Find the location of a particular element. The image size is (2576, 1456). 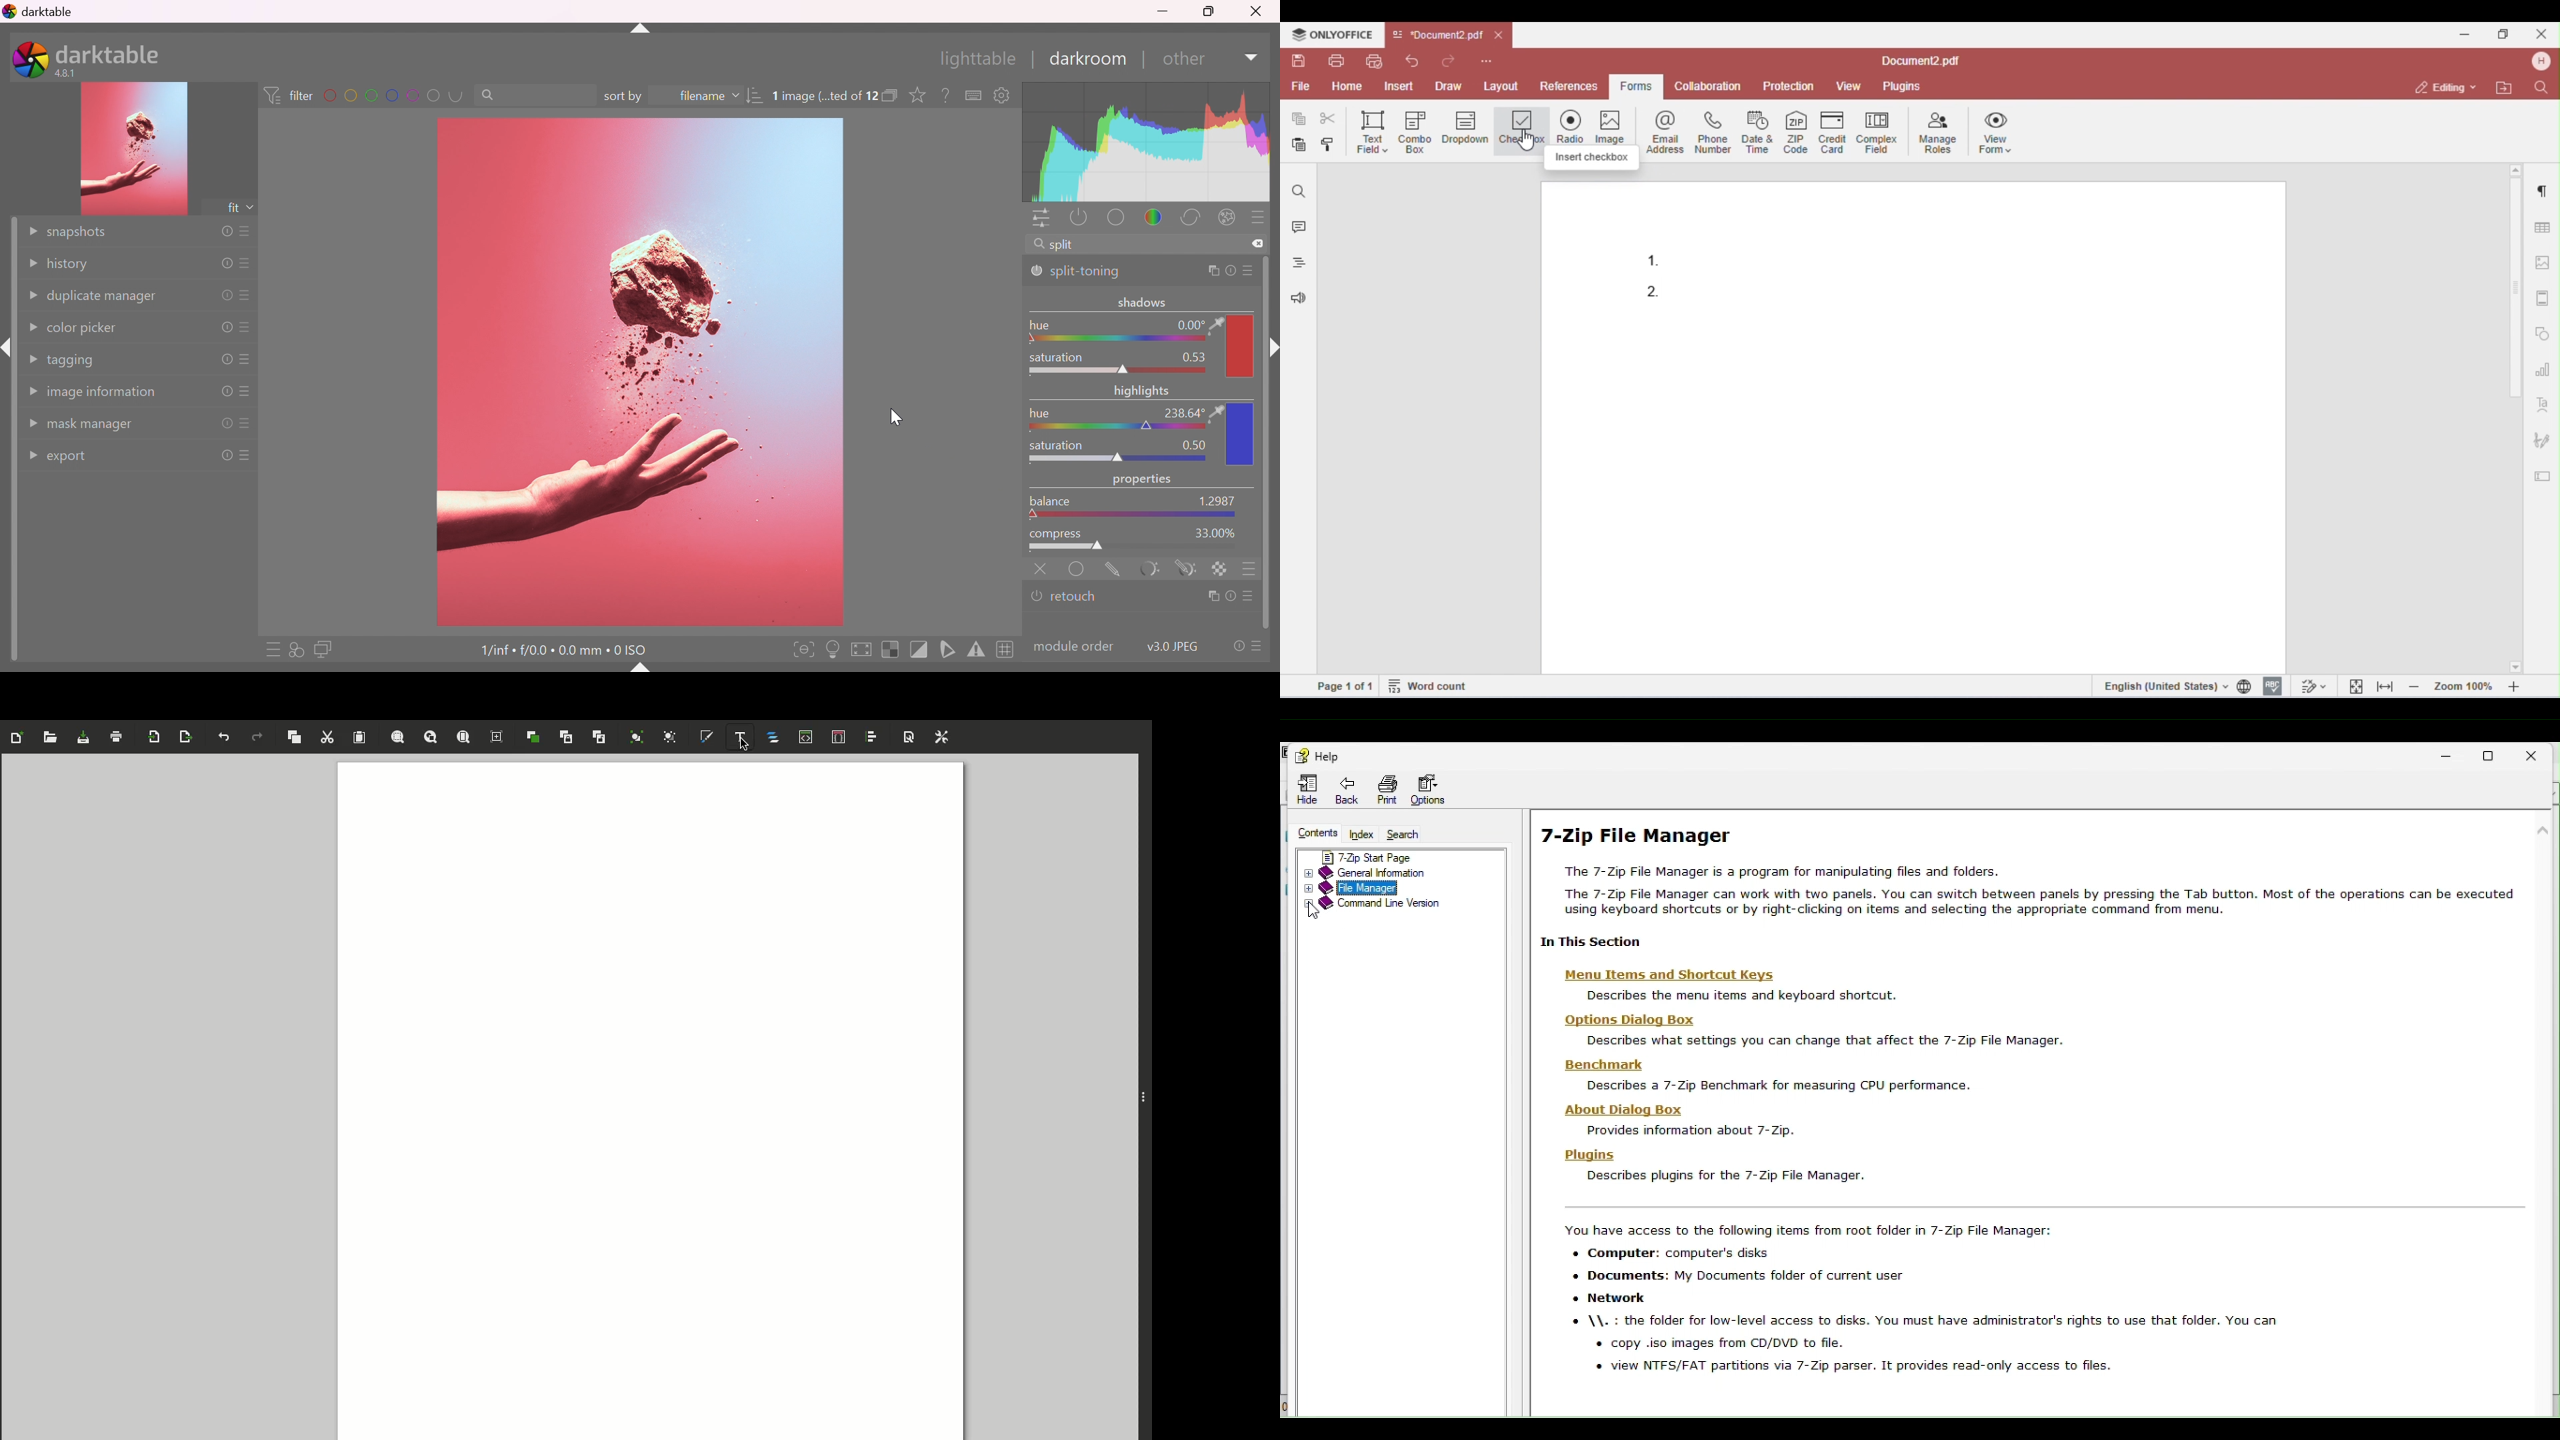

v3.0 JPEG is located at coordinates (1173, 645).